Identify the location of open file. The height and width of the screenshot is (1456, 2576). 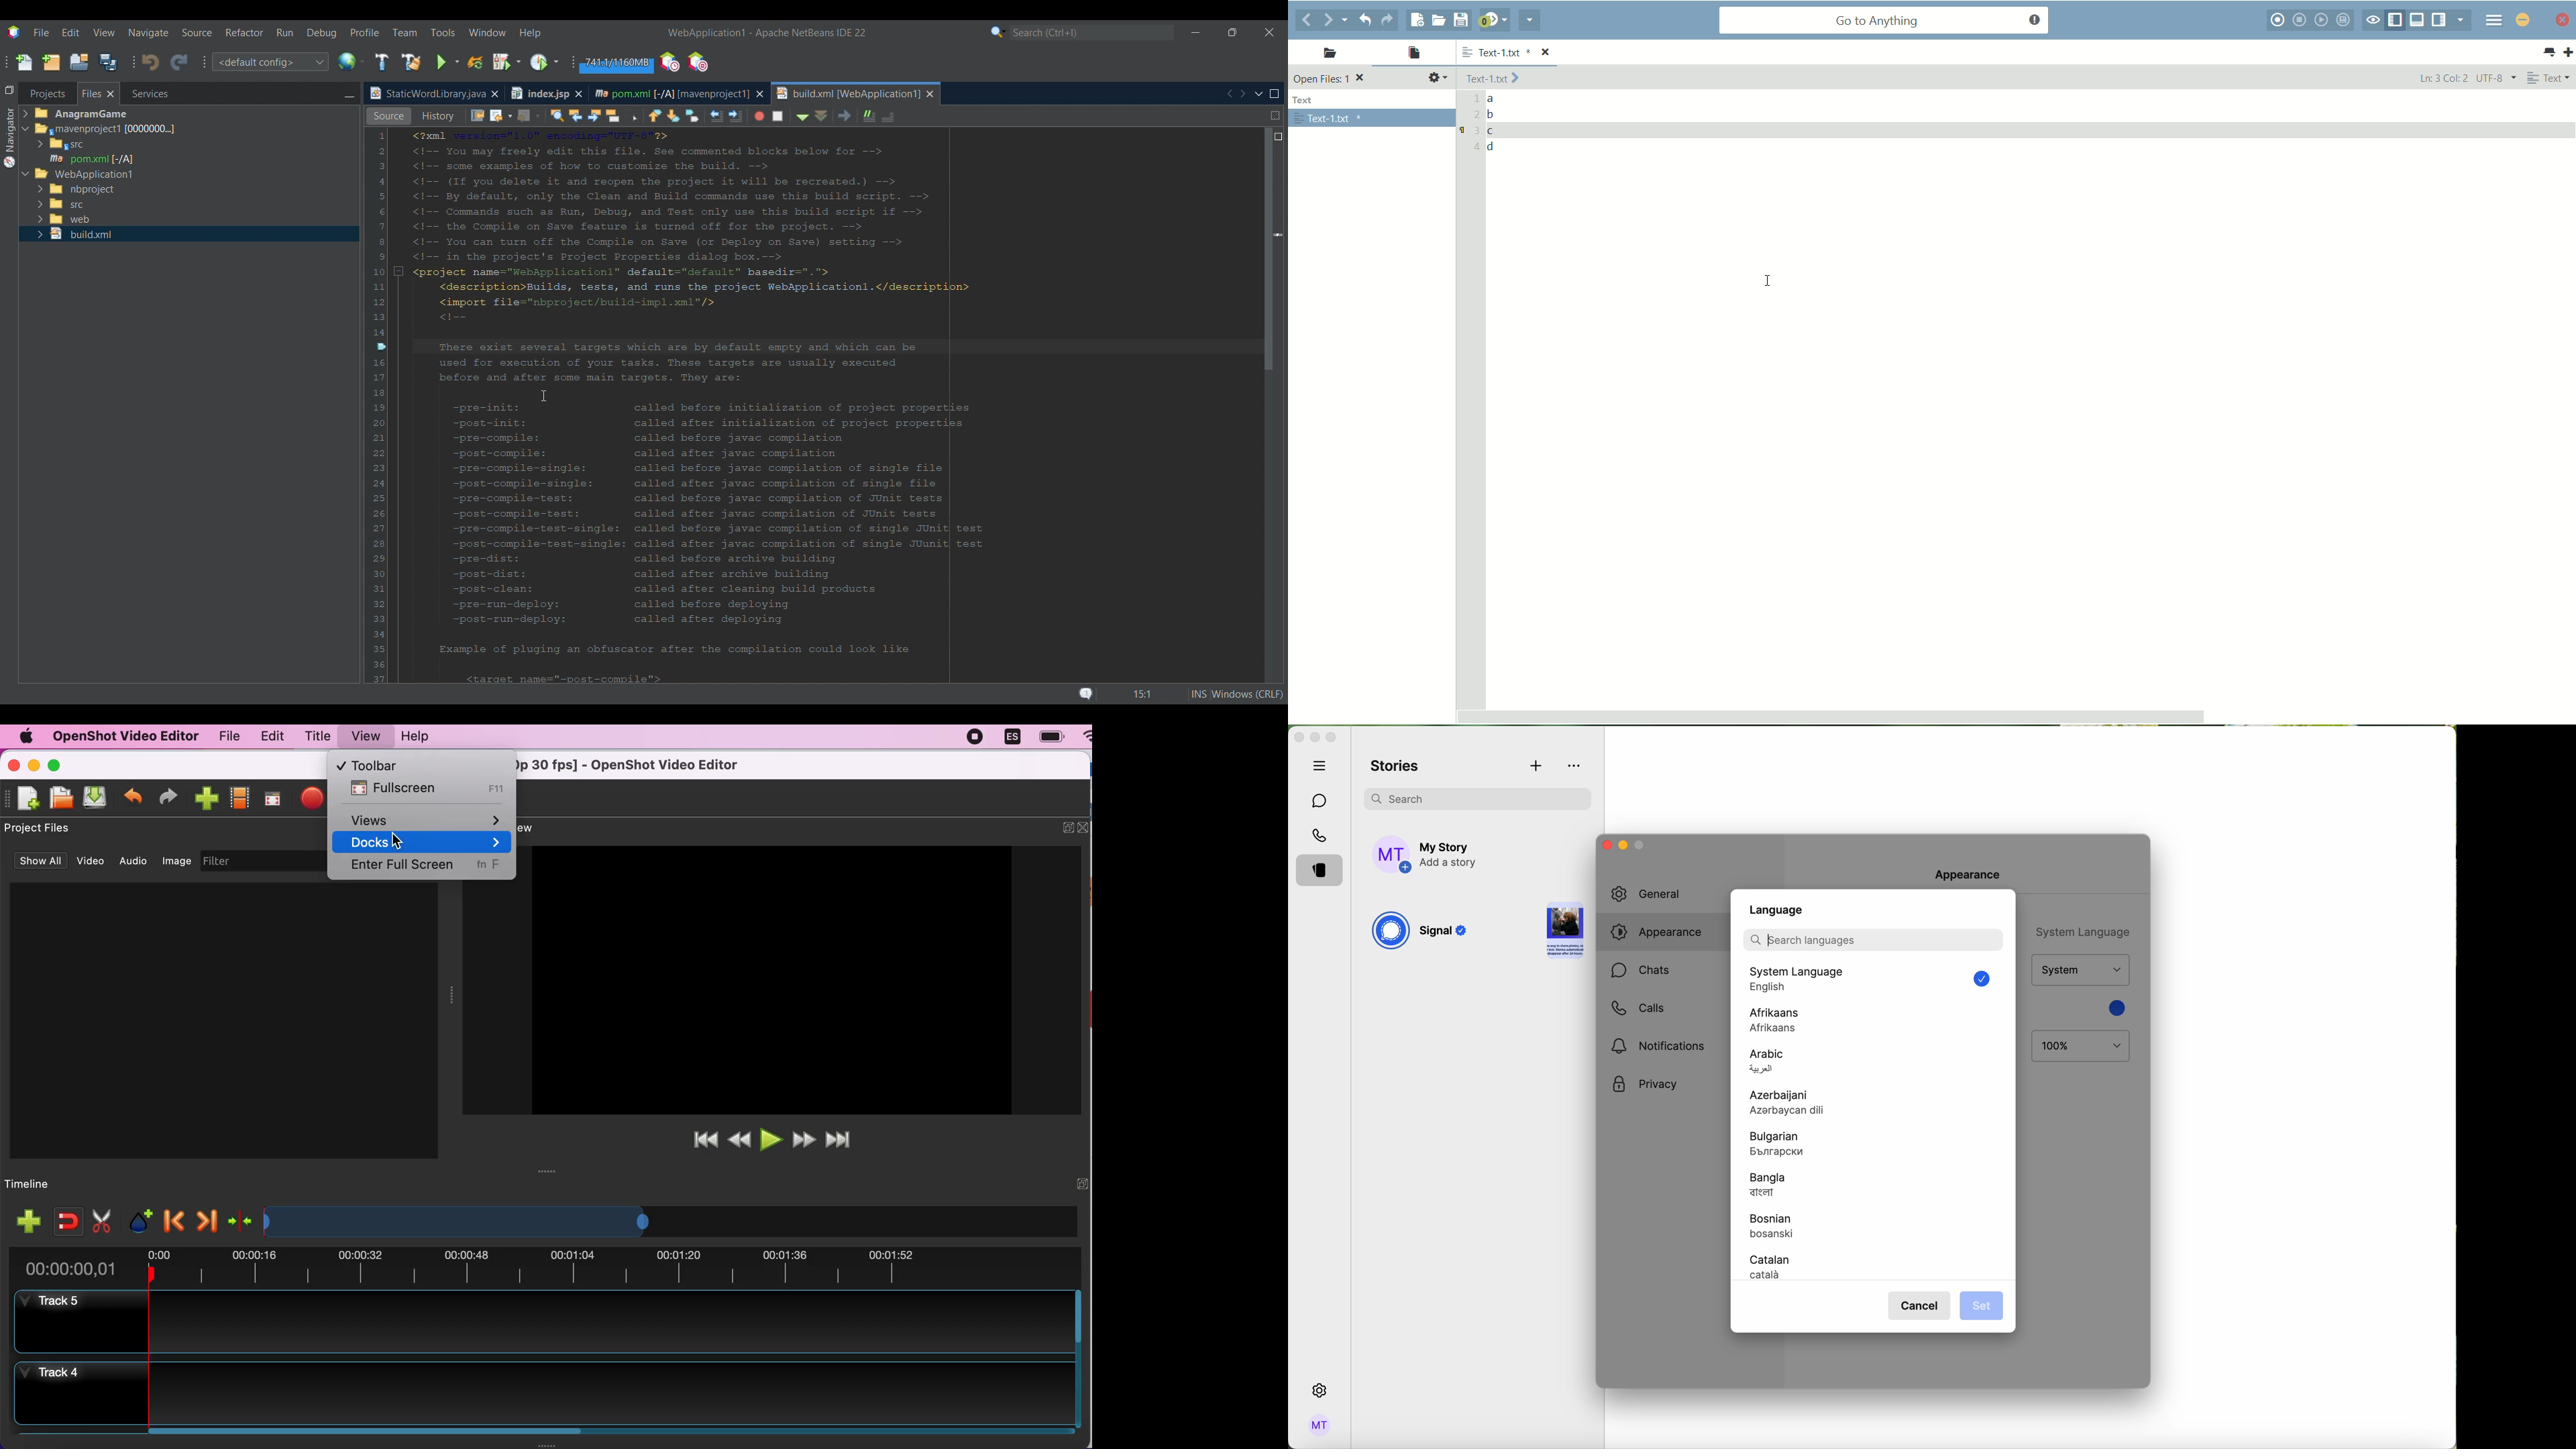
(58, 799).